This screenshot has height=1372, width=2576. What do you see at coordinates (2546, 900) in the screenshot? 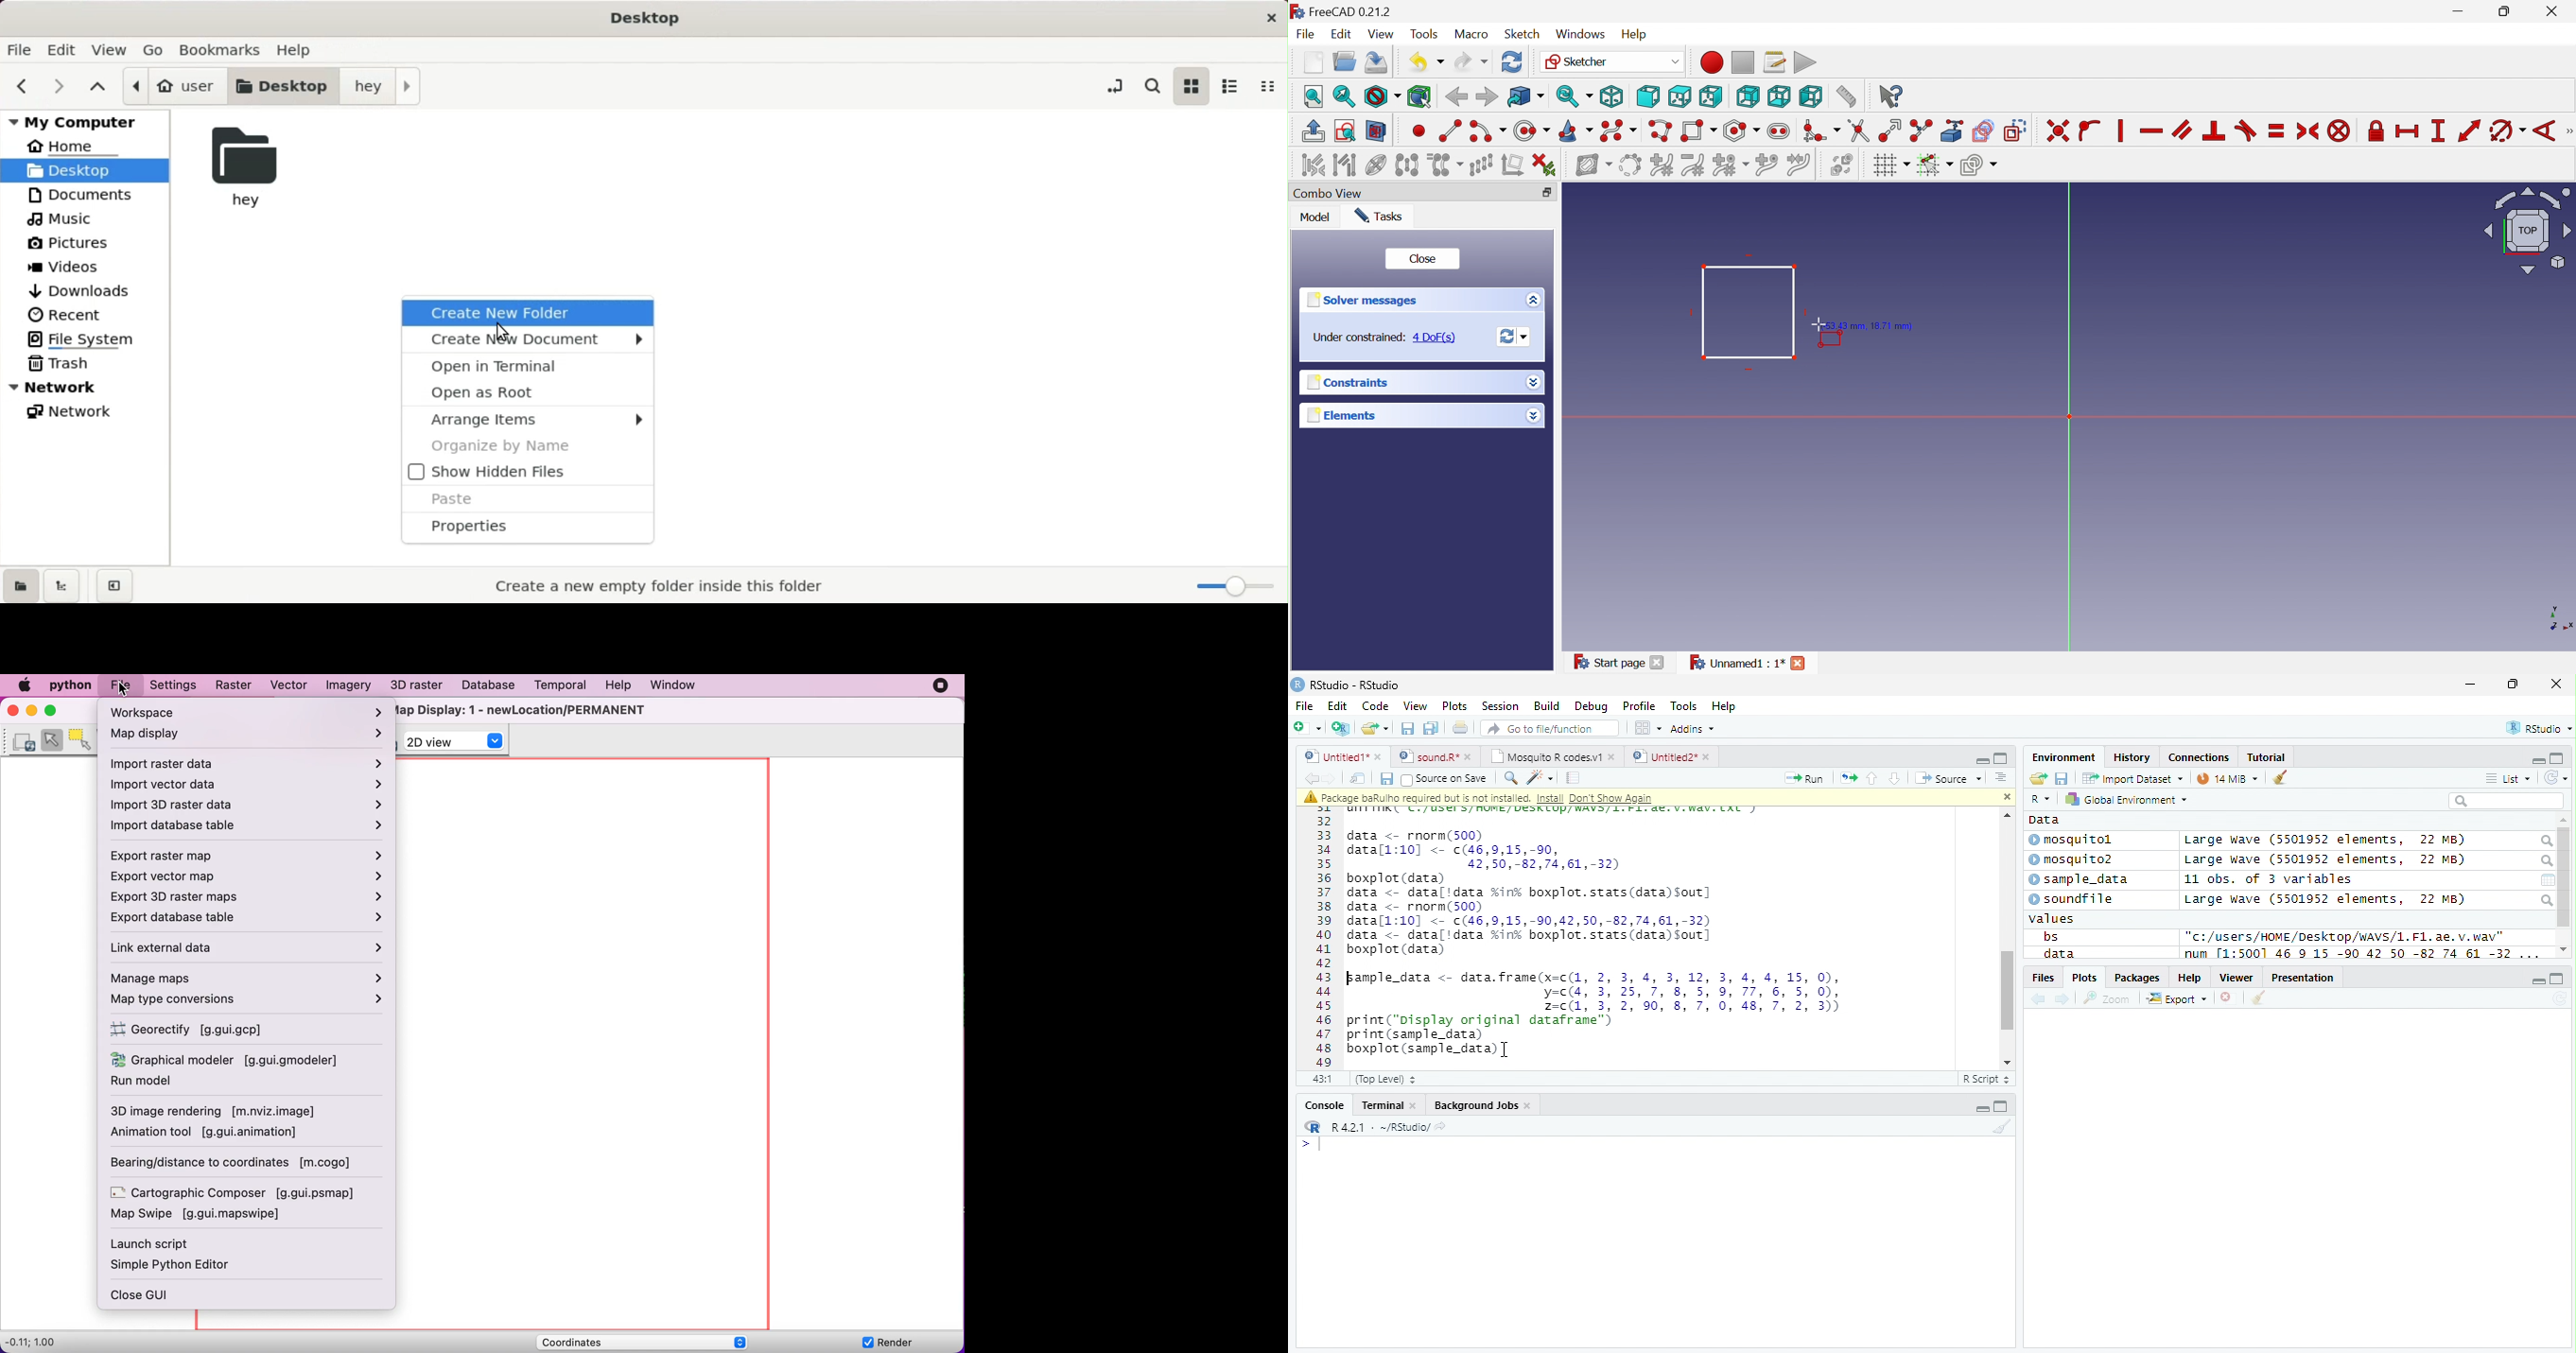
I see `search` at bounding box center [2546, 900].